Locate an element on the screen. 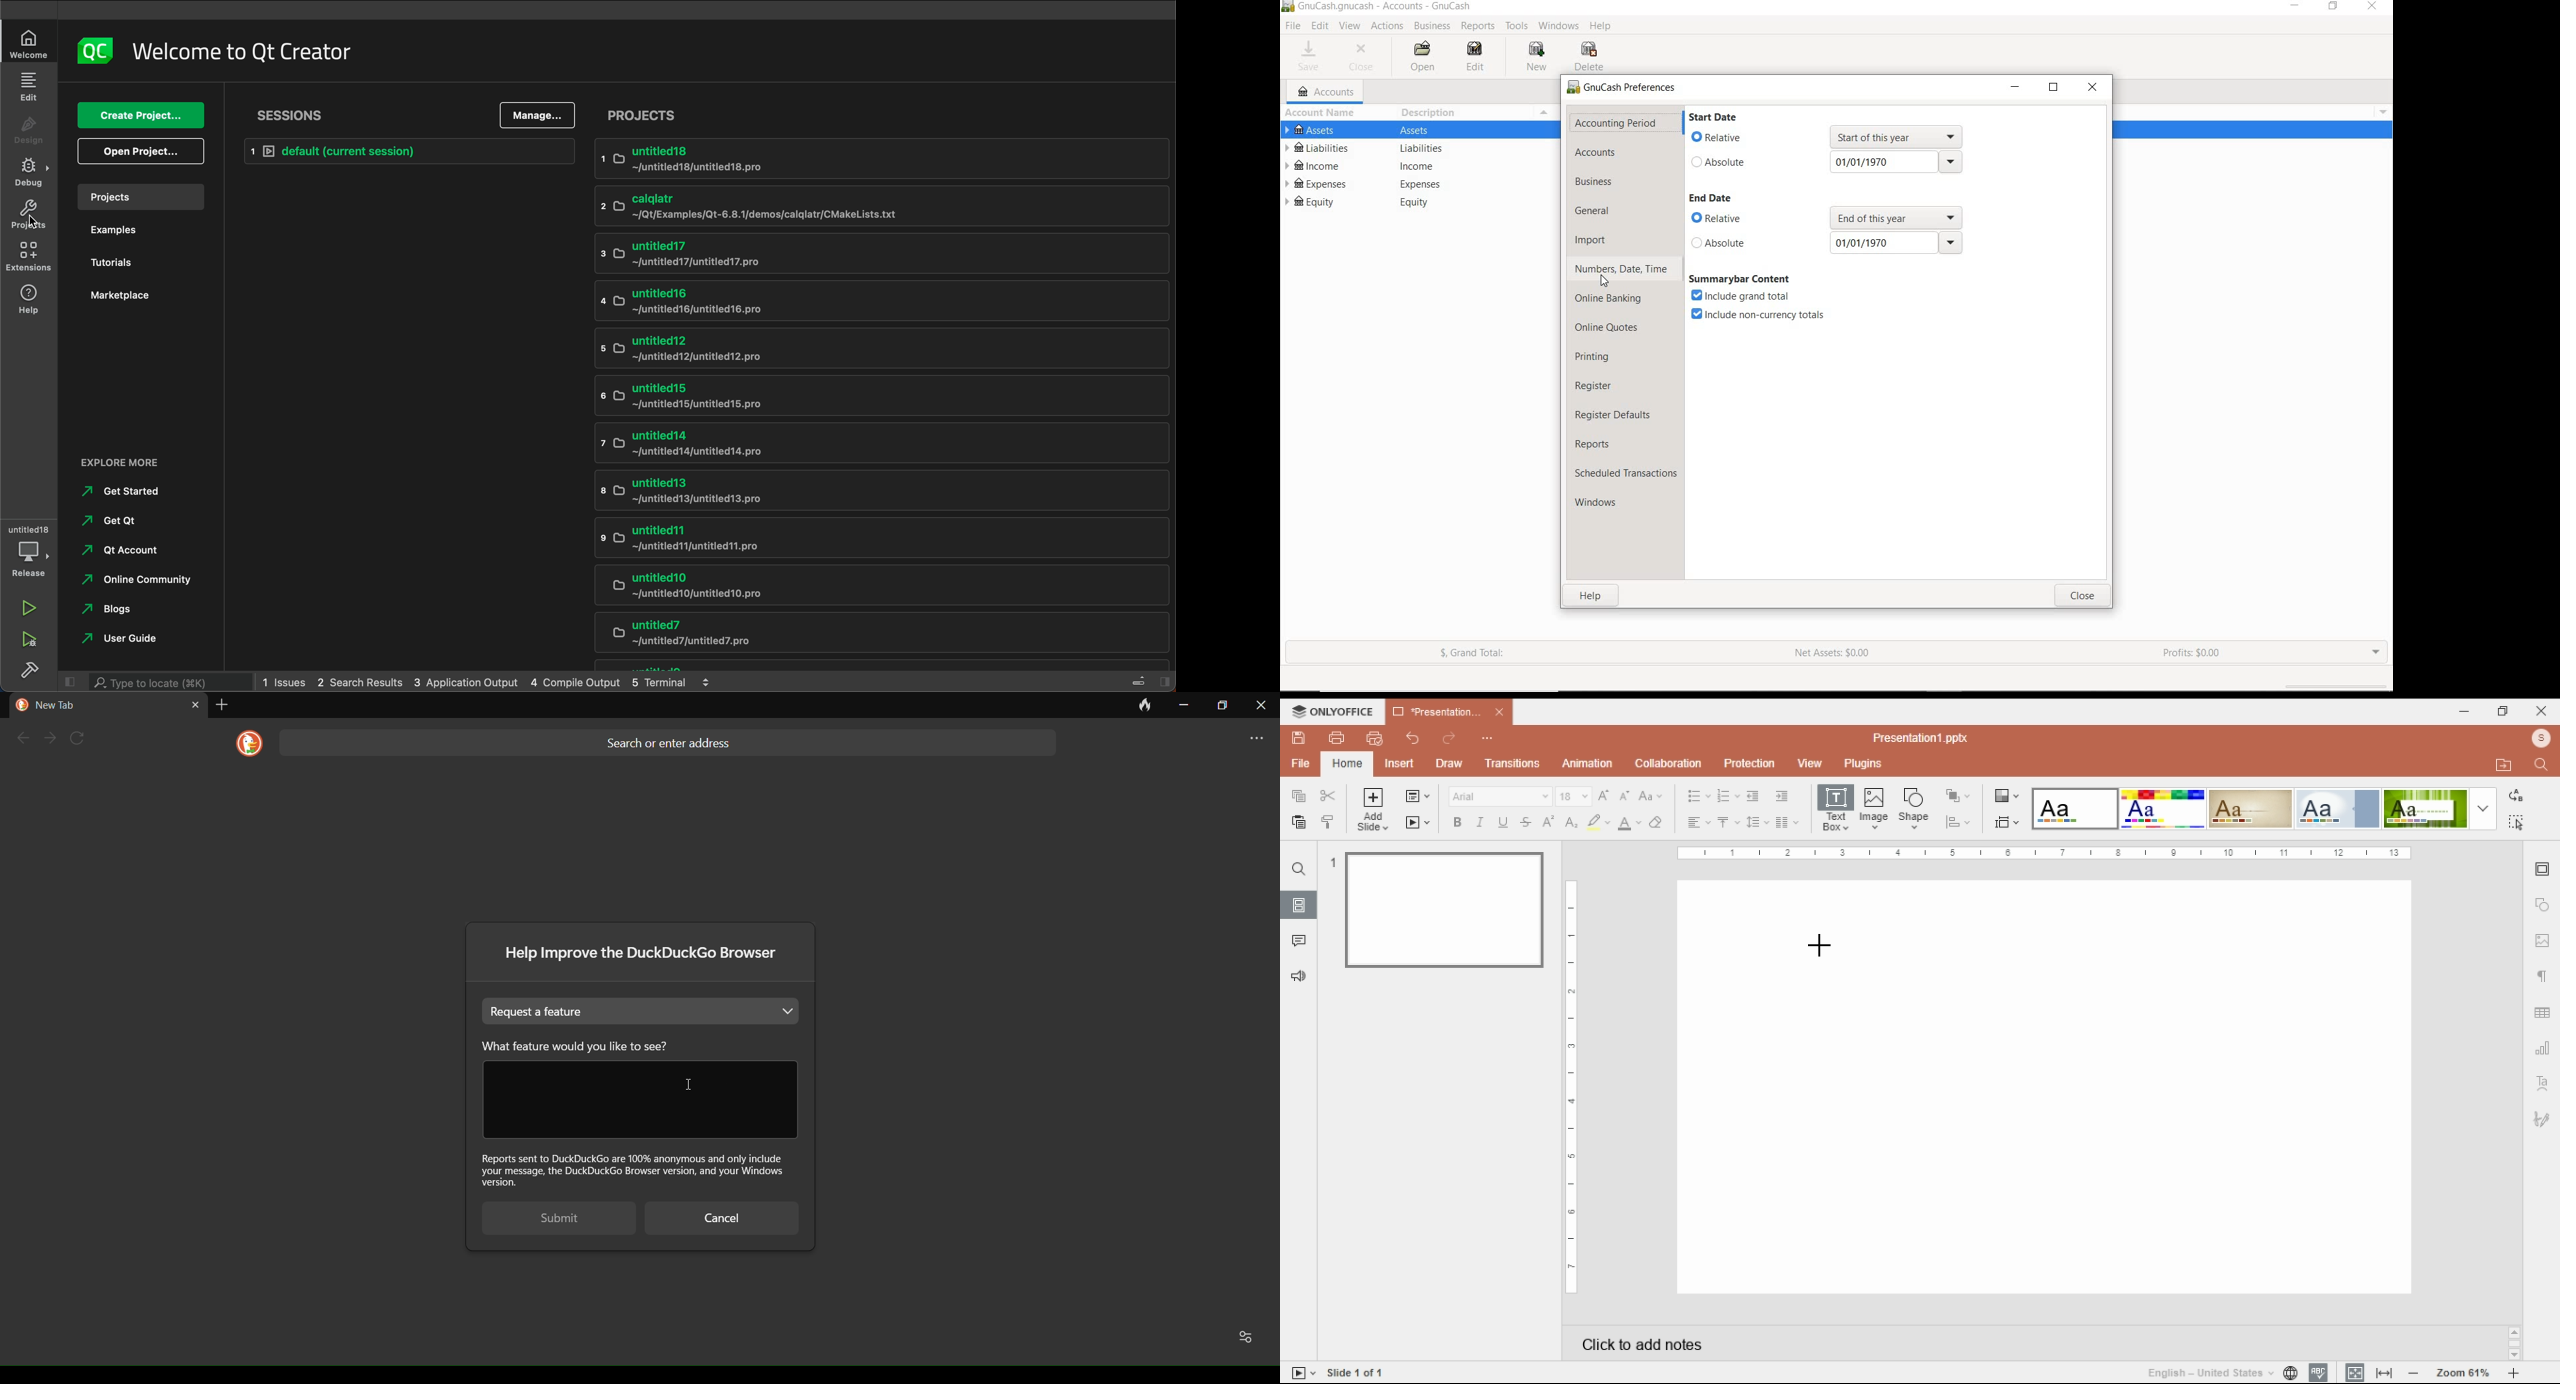 This screenshot has height=1400, width=2576. italics is located at coordinates (1480, 822).